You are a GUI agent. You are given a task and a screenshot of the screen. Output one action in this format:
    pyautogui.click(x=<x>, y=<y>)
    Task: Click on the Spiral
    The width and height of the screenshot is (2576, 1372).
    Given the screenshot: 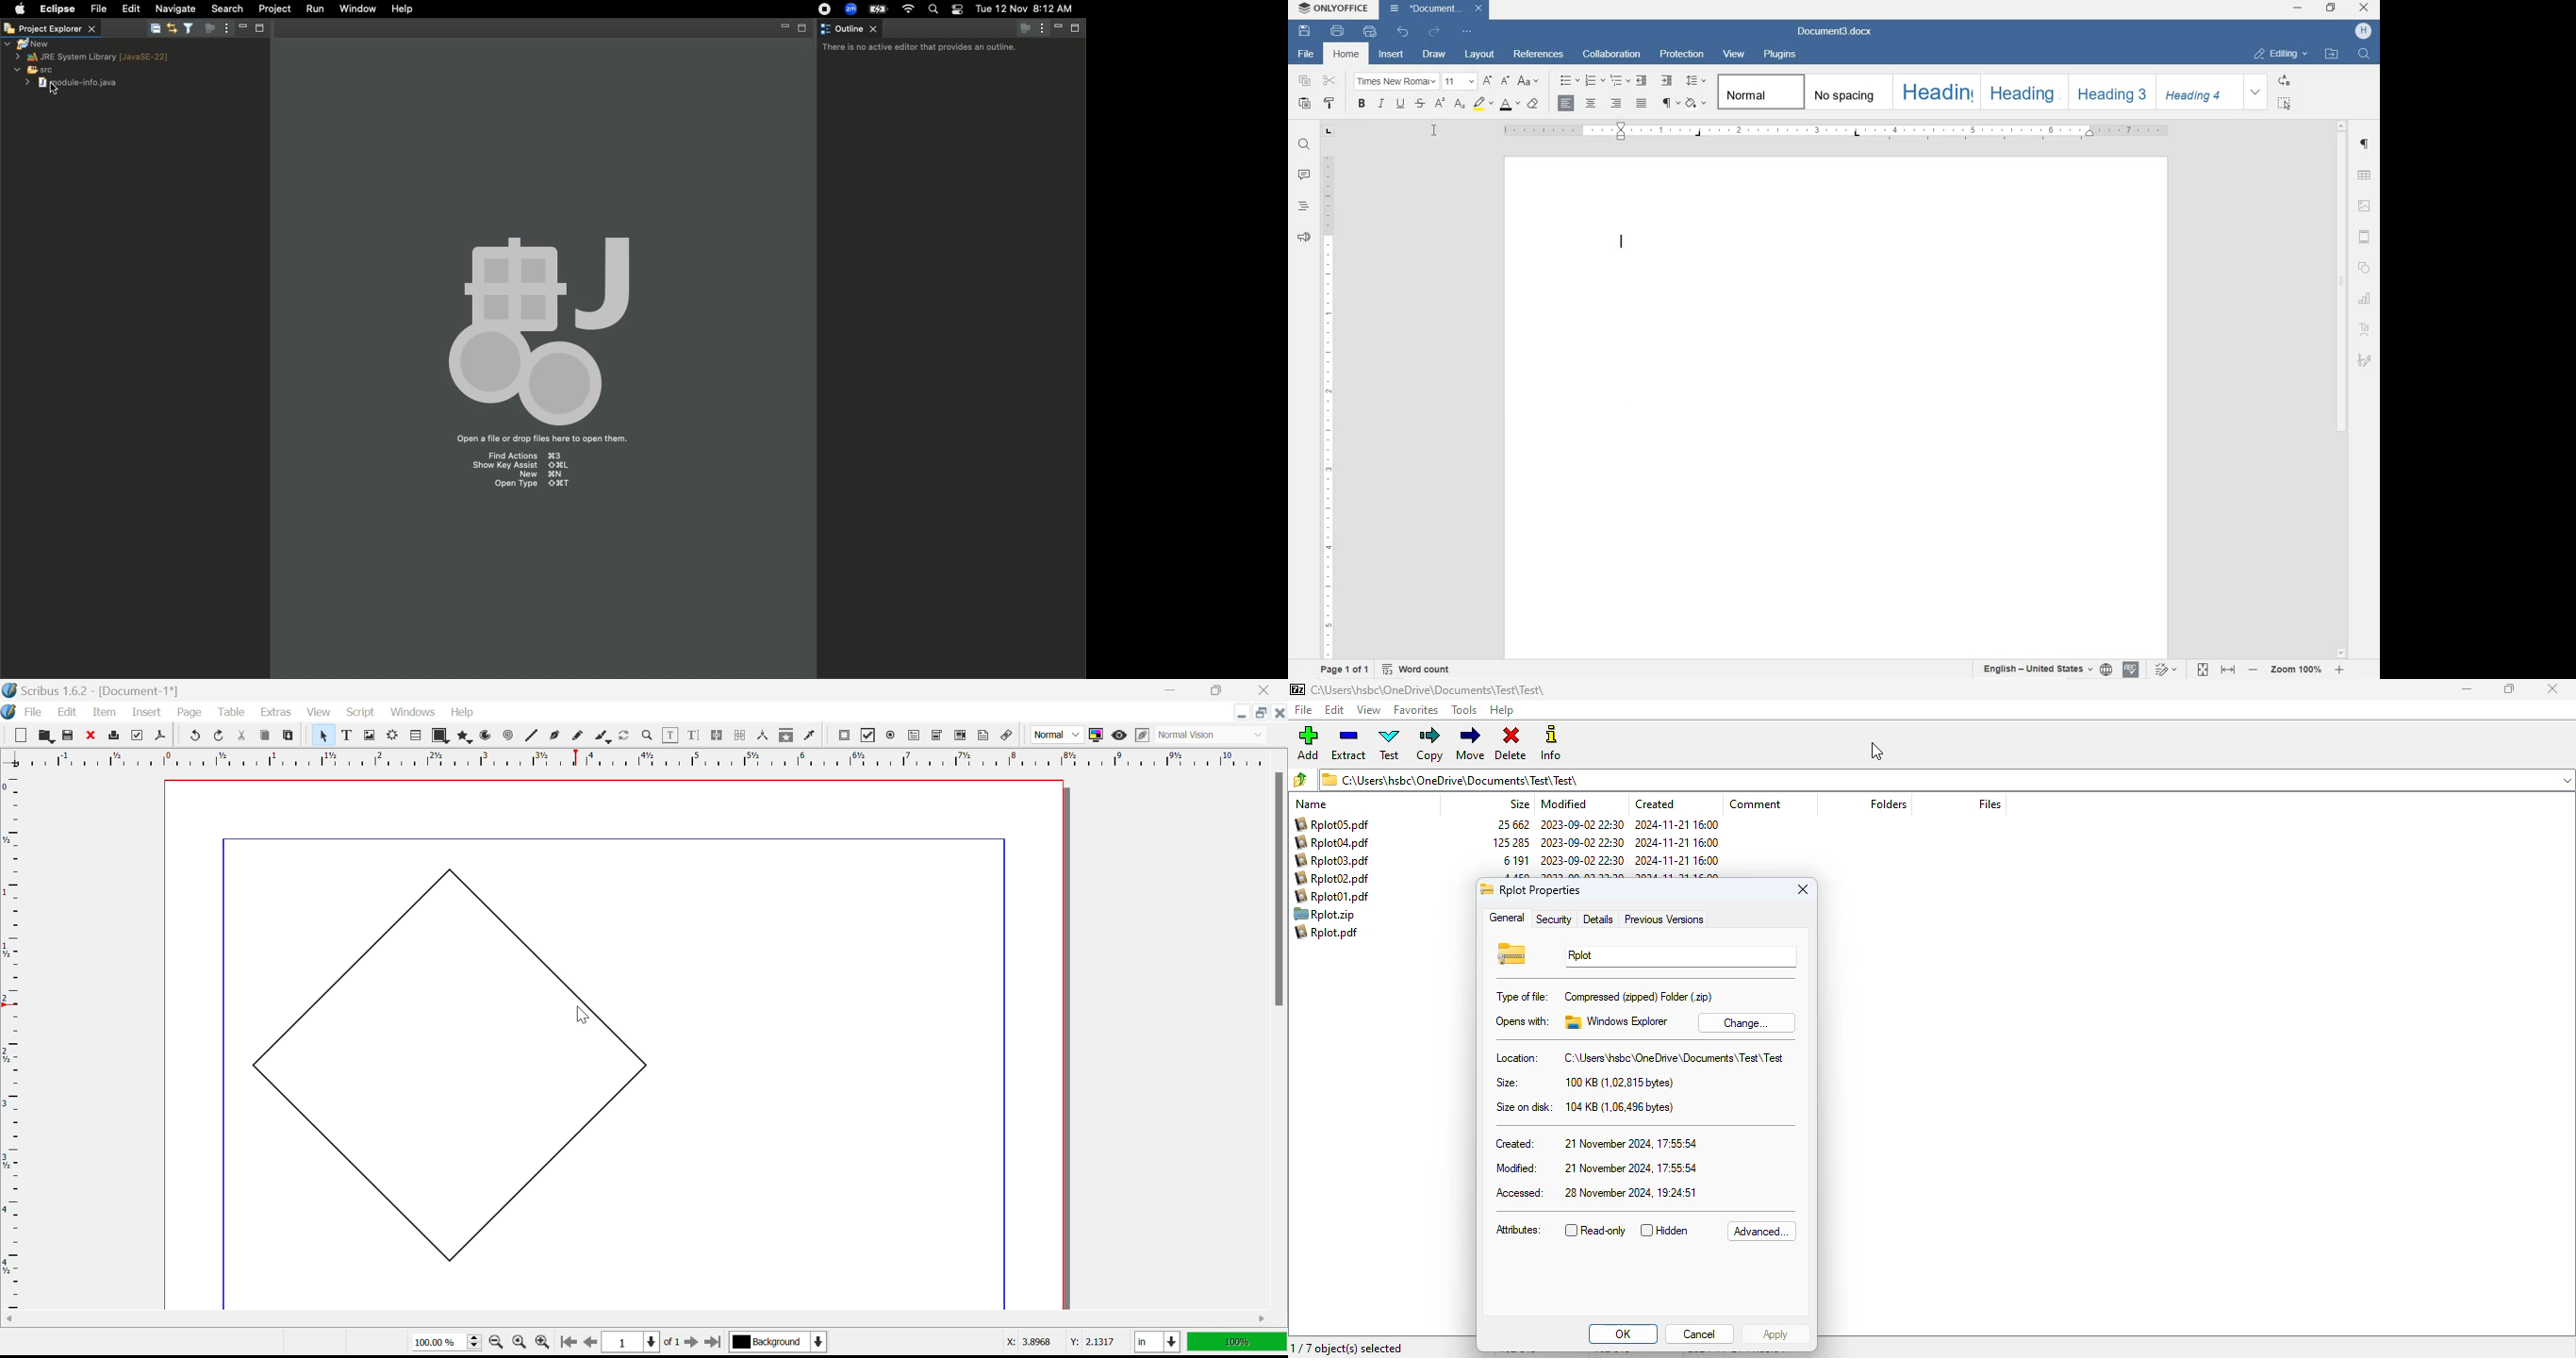 What is the action you would take?
    pyautogui.click(x=511, y=735)
    